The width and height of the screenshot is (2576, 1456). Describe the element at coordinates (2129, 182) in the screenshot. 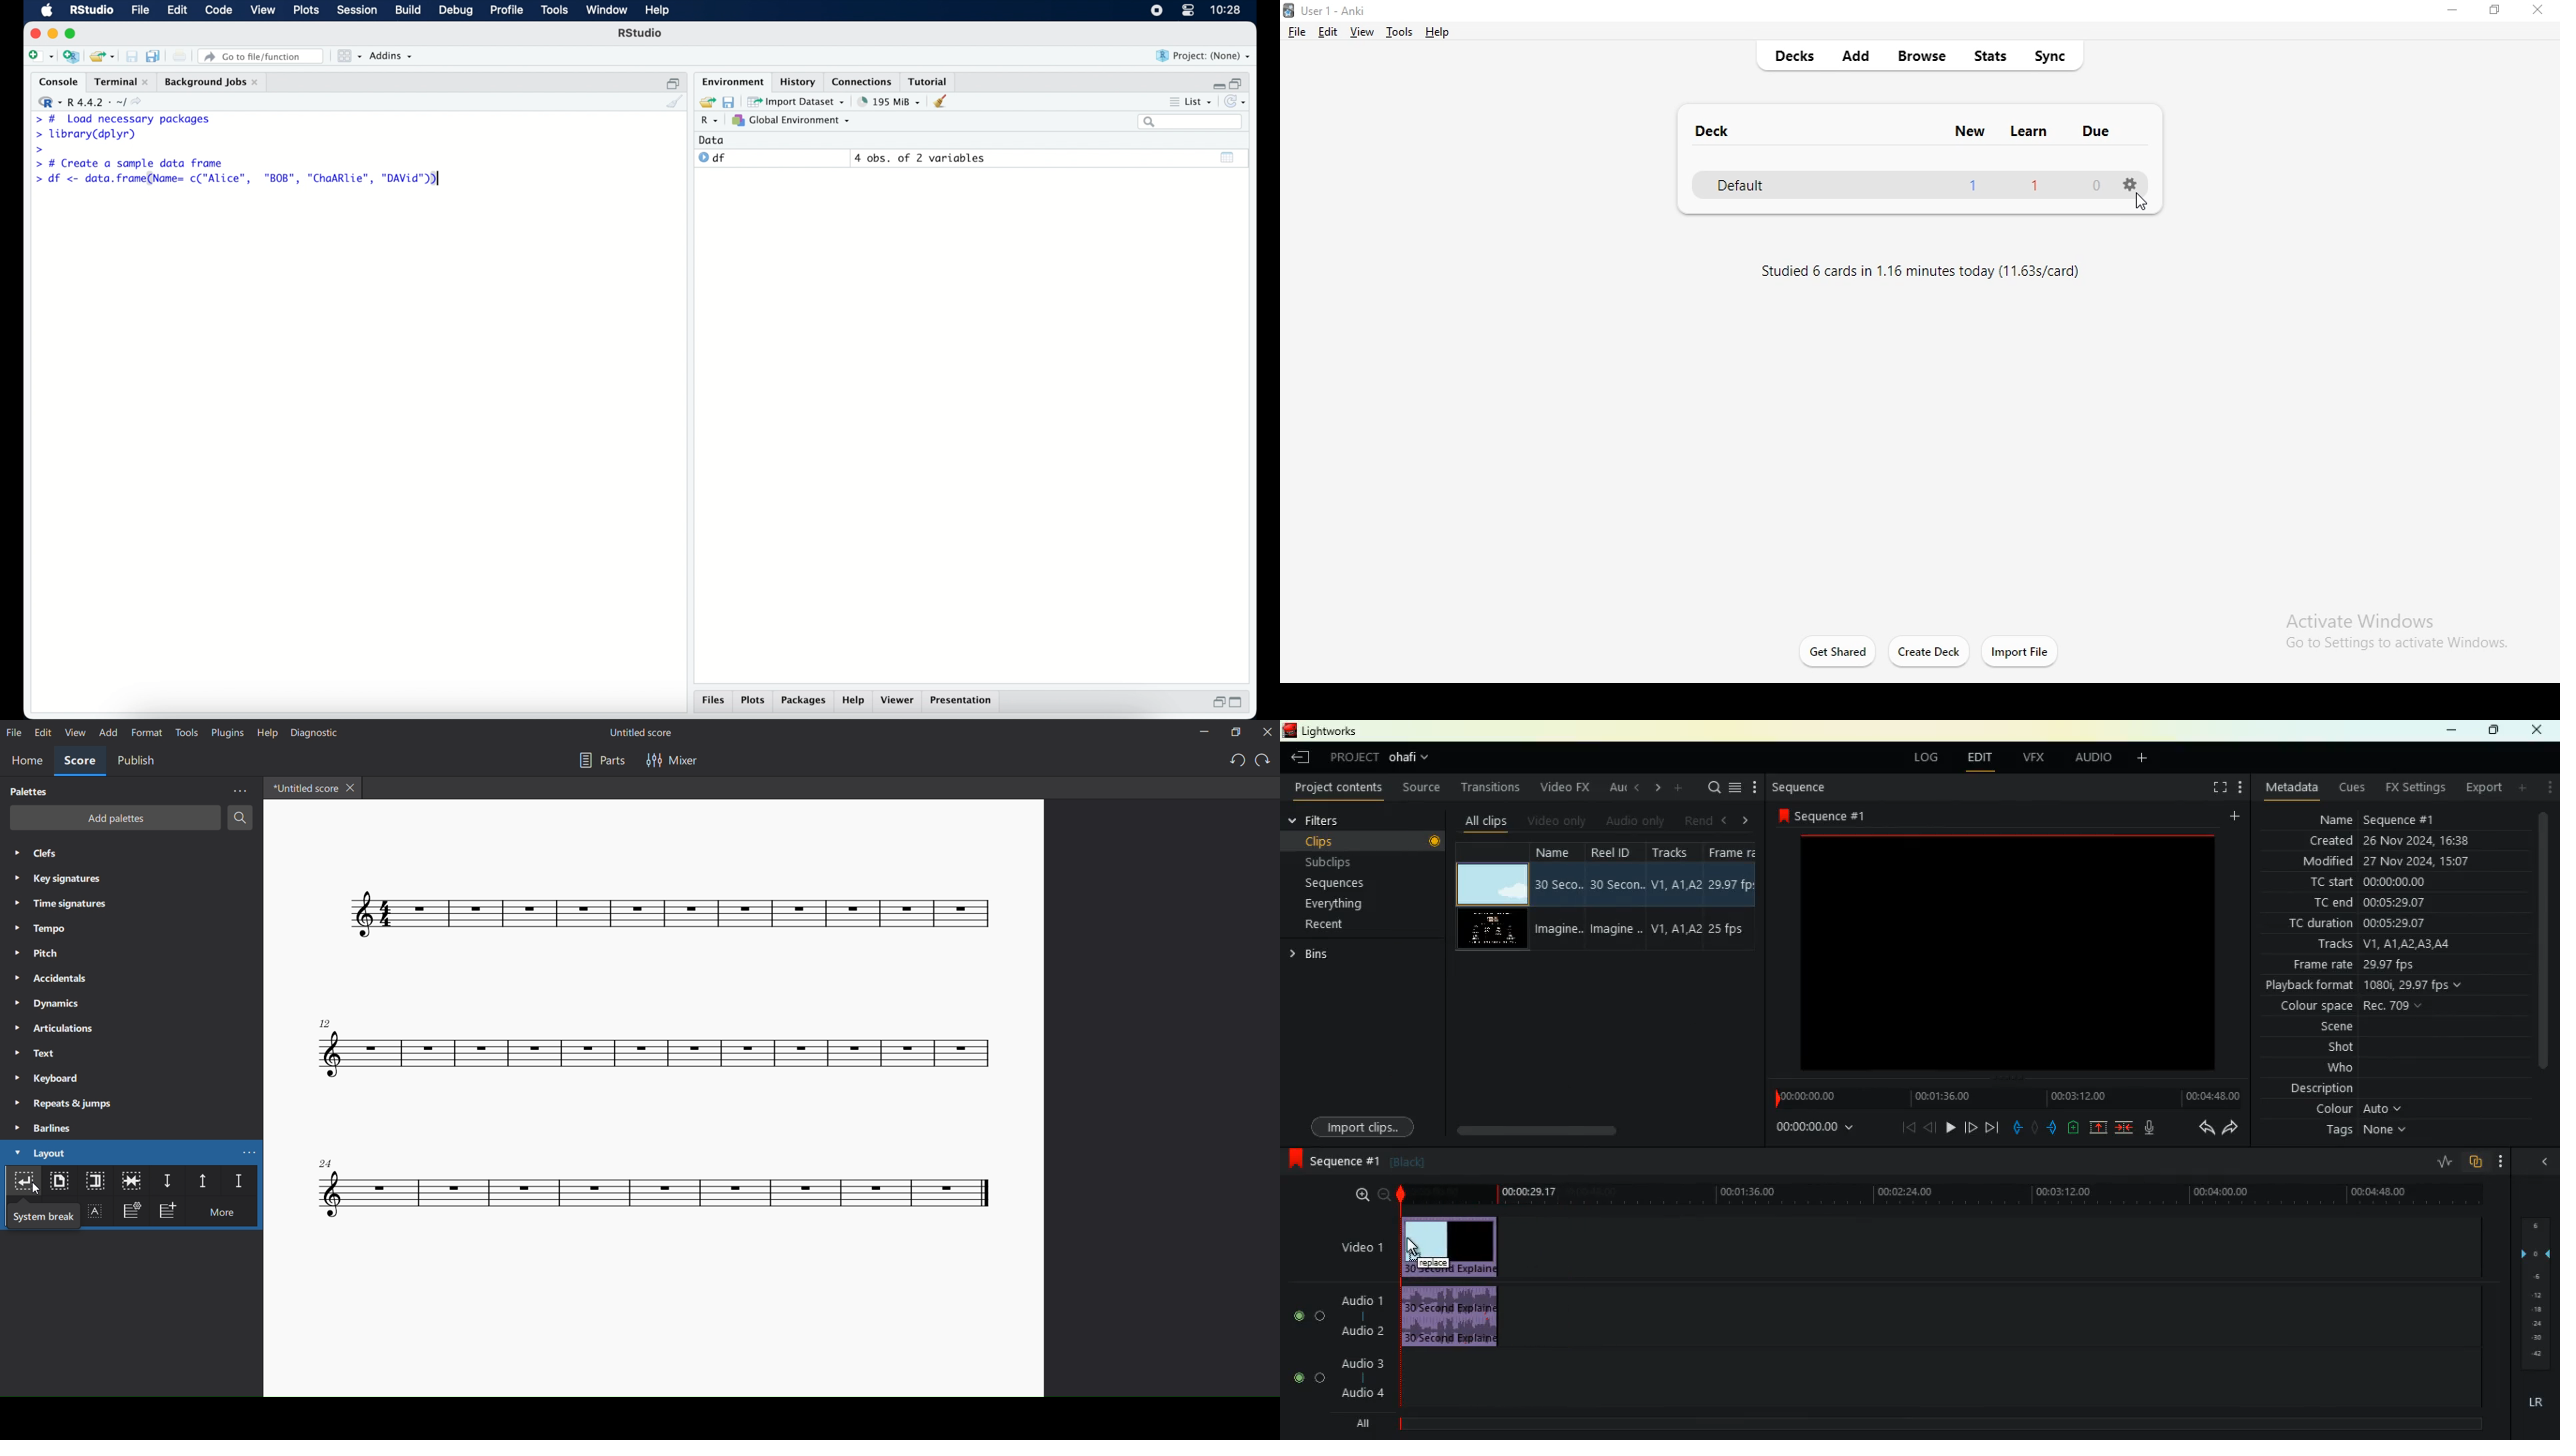

I see `settings` at that location.